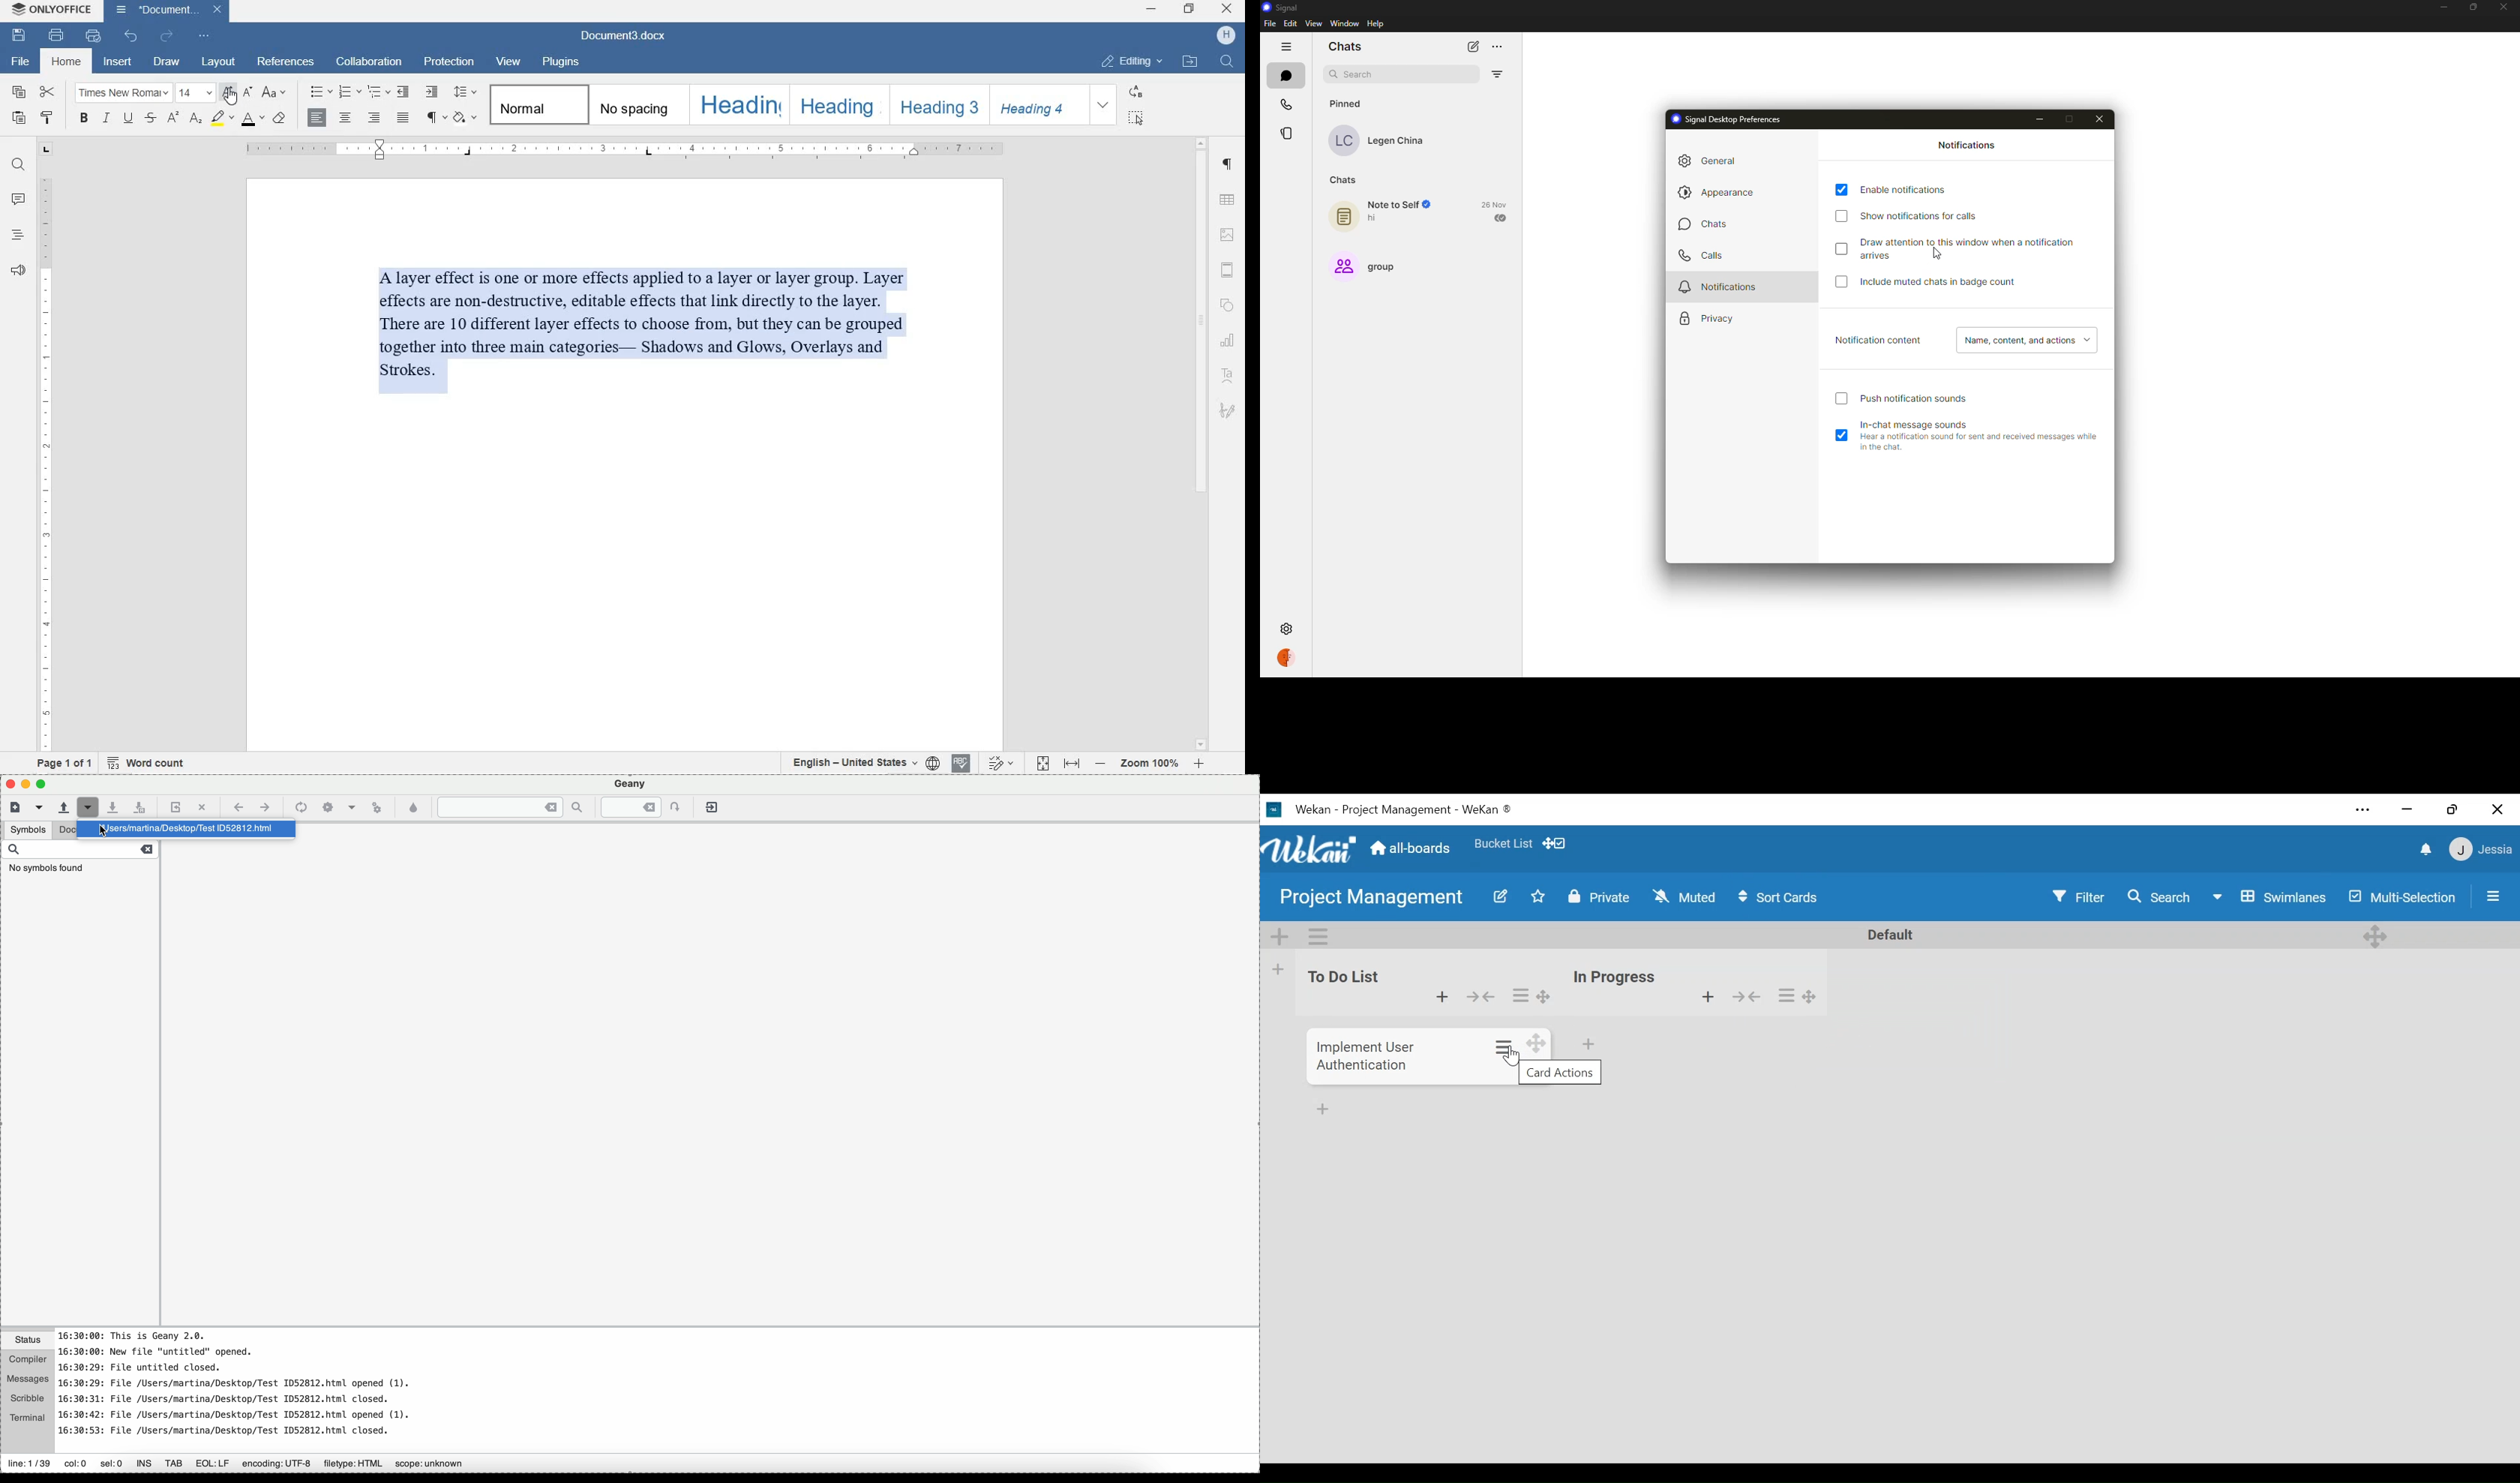 This screenshot has width=2520, height=1484. I want to click on IMAGE, so click(1229, 236).